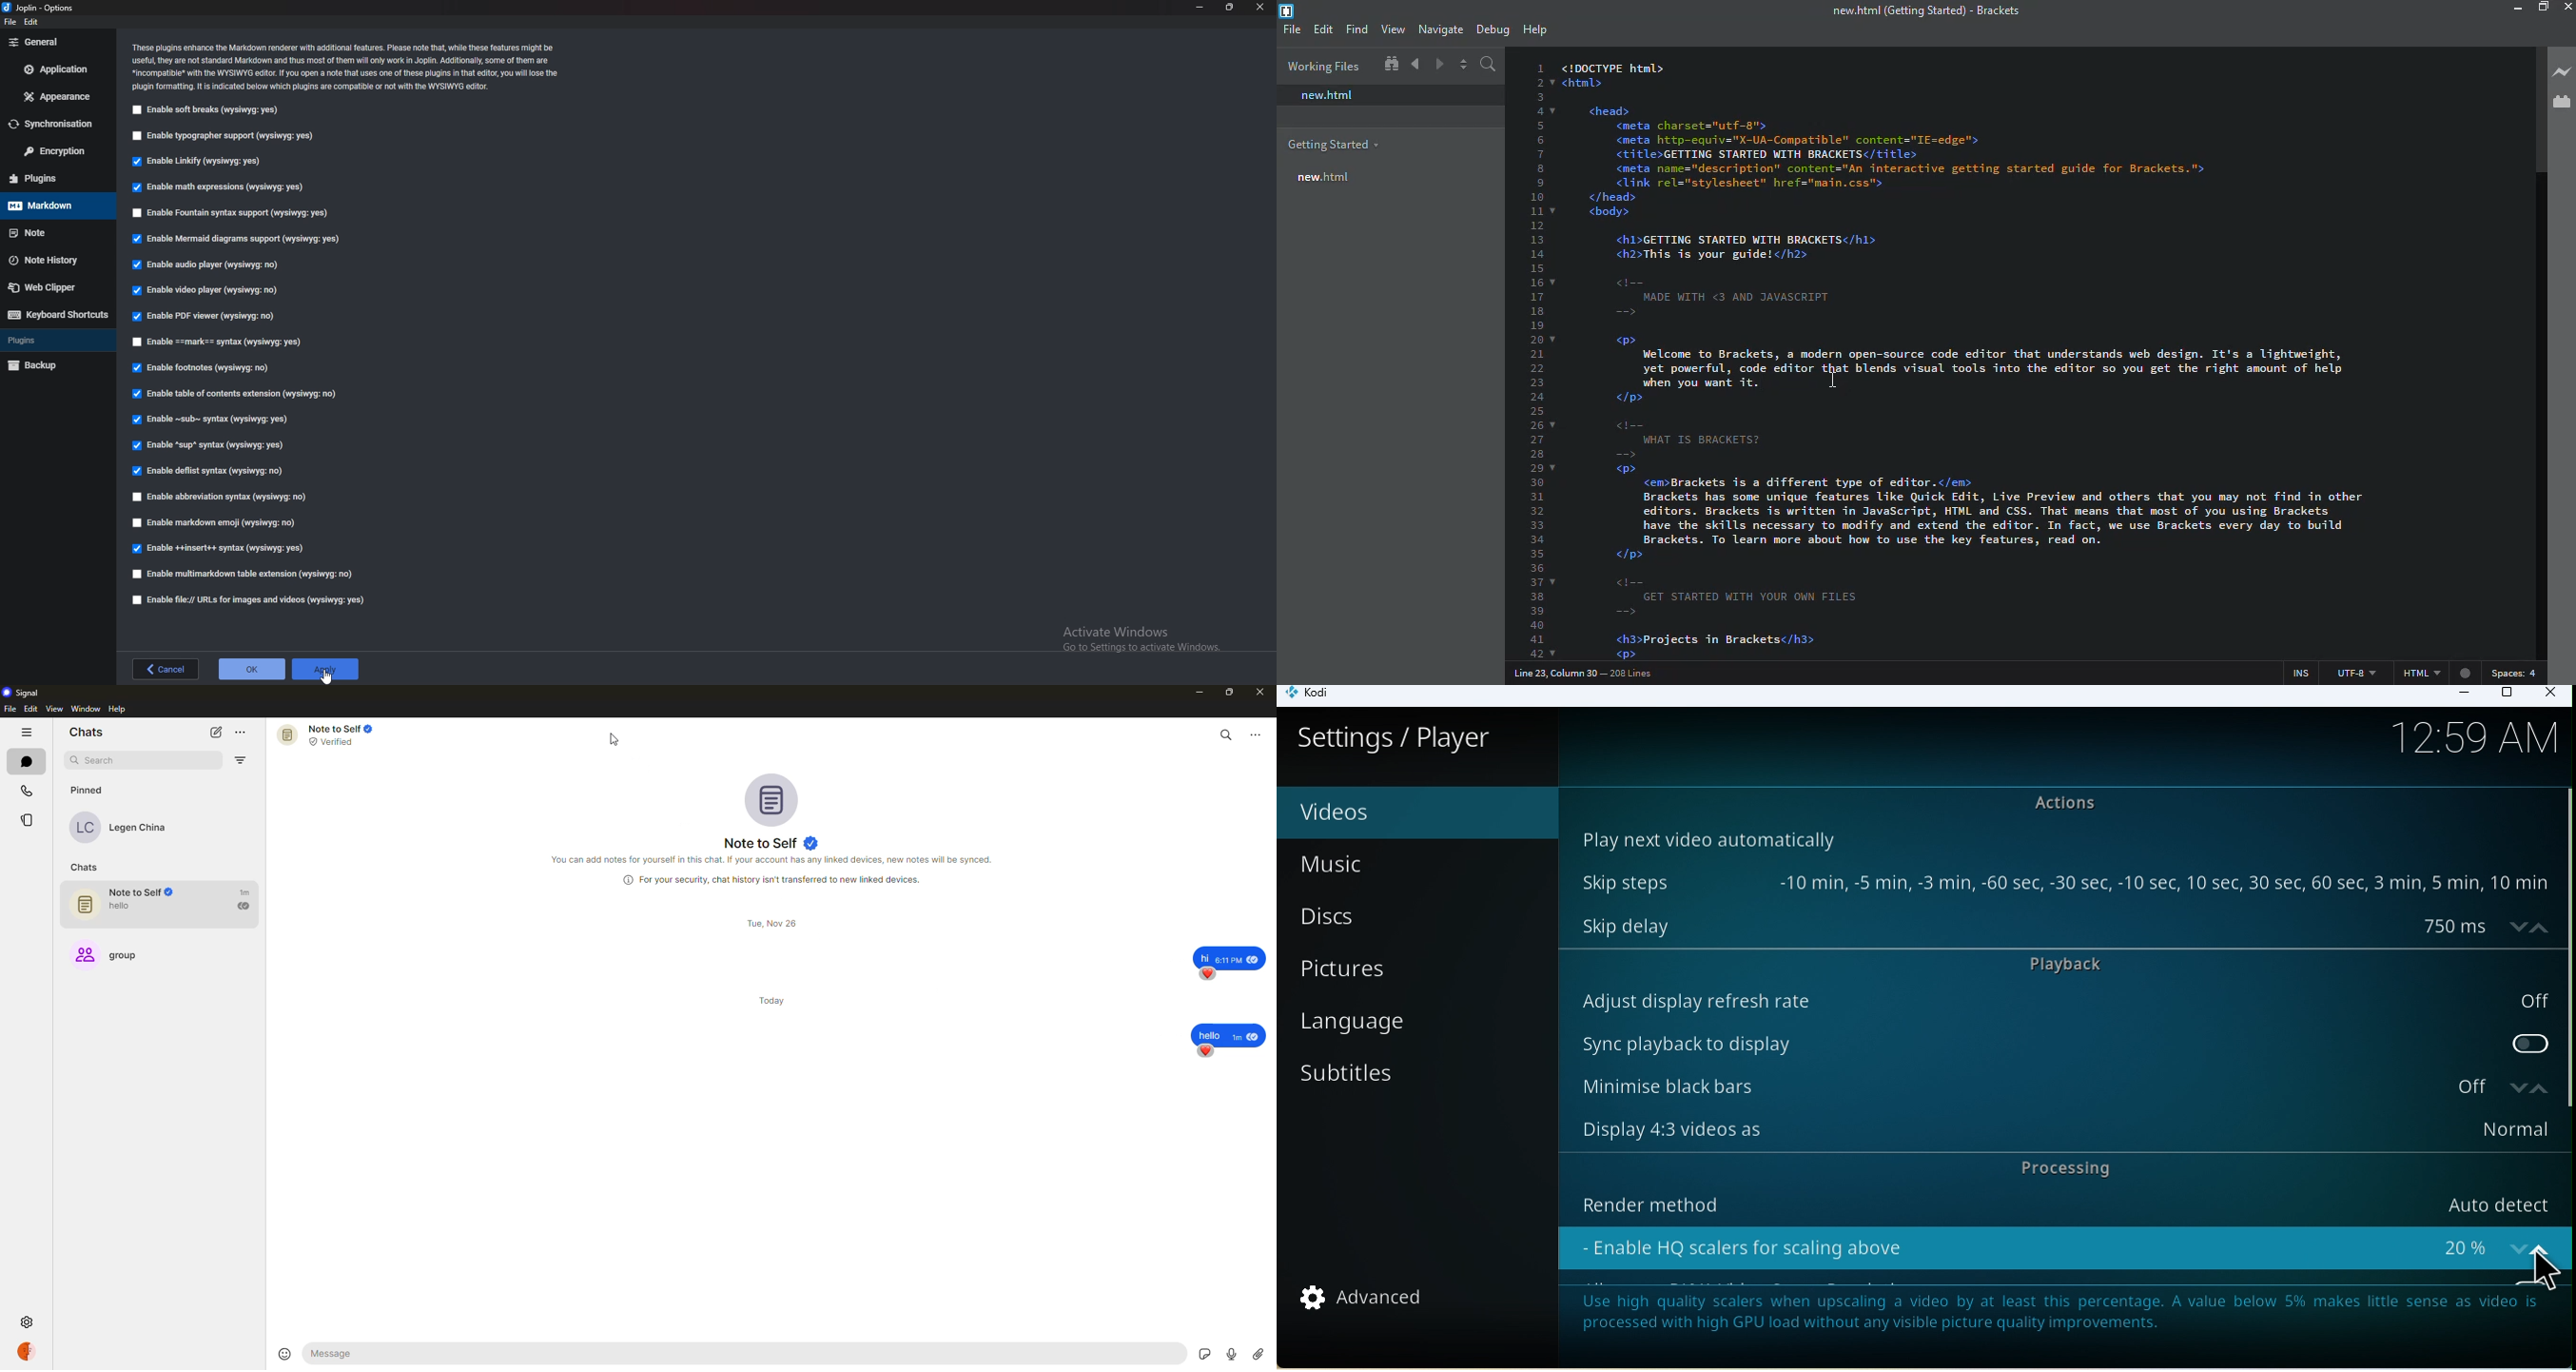 This screenshot has width=2576, height=1372. What do you see at coordinates (2056, 1201) in the screenshot?
I see `Render method` at bounding box center [2056, 1201].